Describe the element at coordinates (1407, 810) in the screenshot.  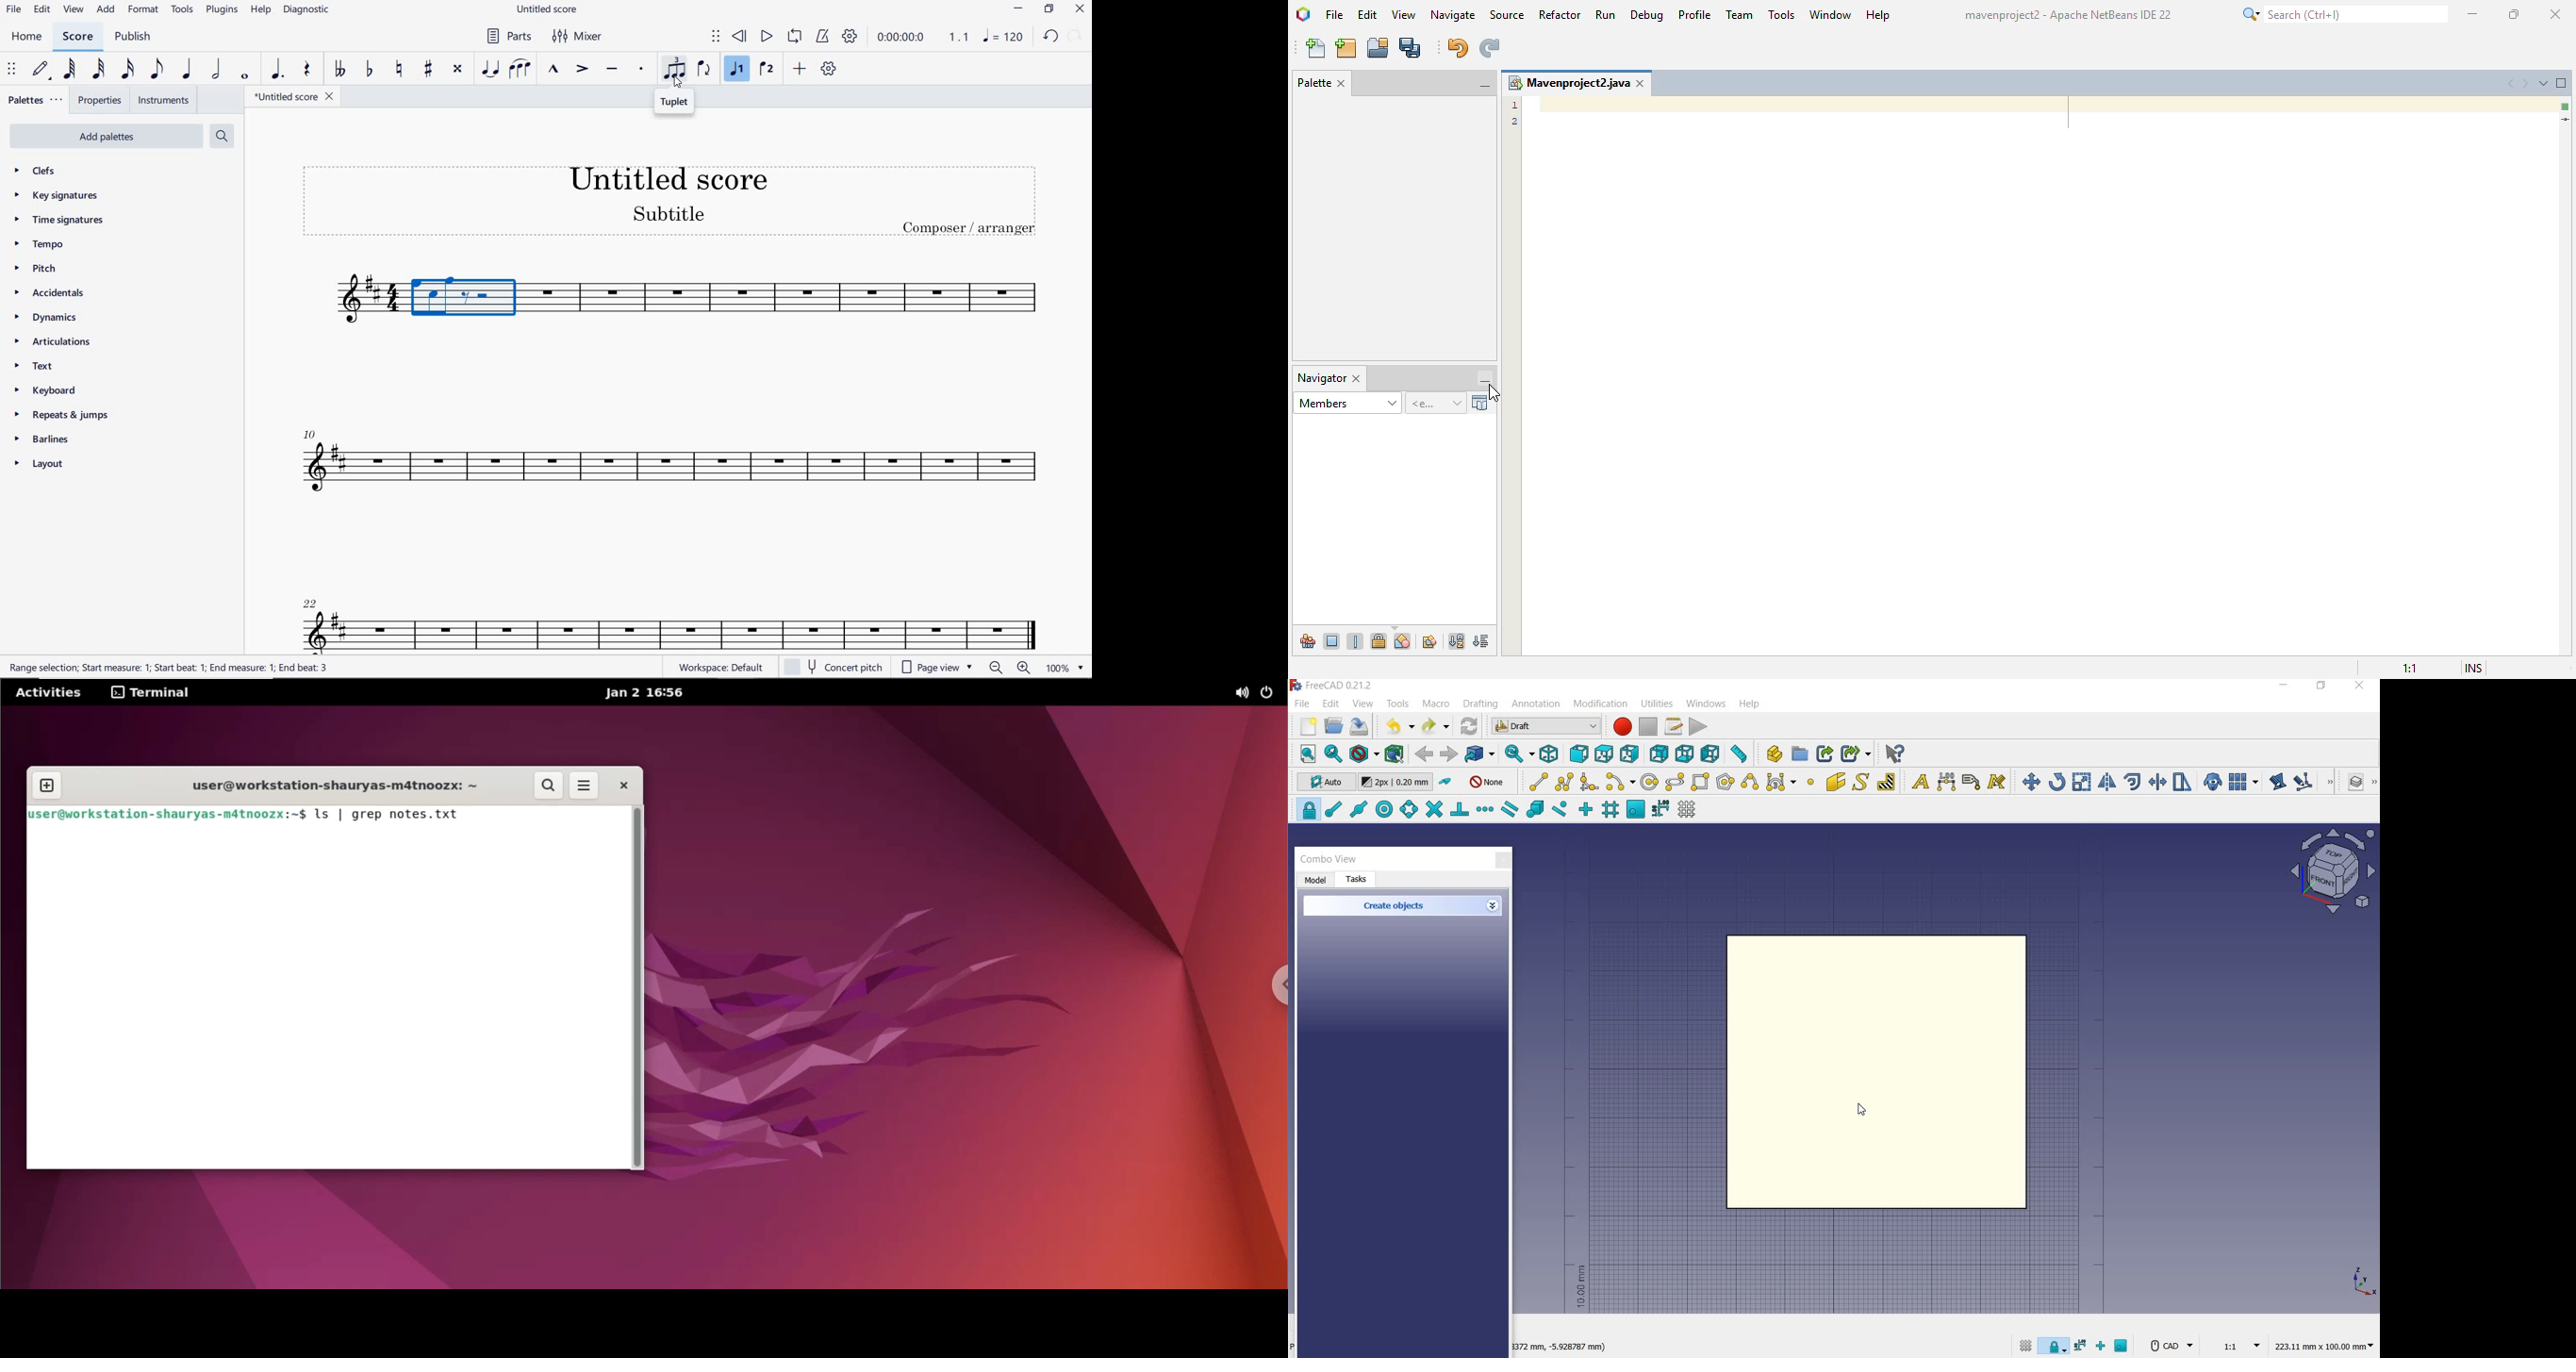
I see `snap angle` at that location.